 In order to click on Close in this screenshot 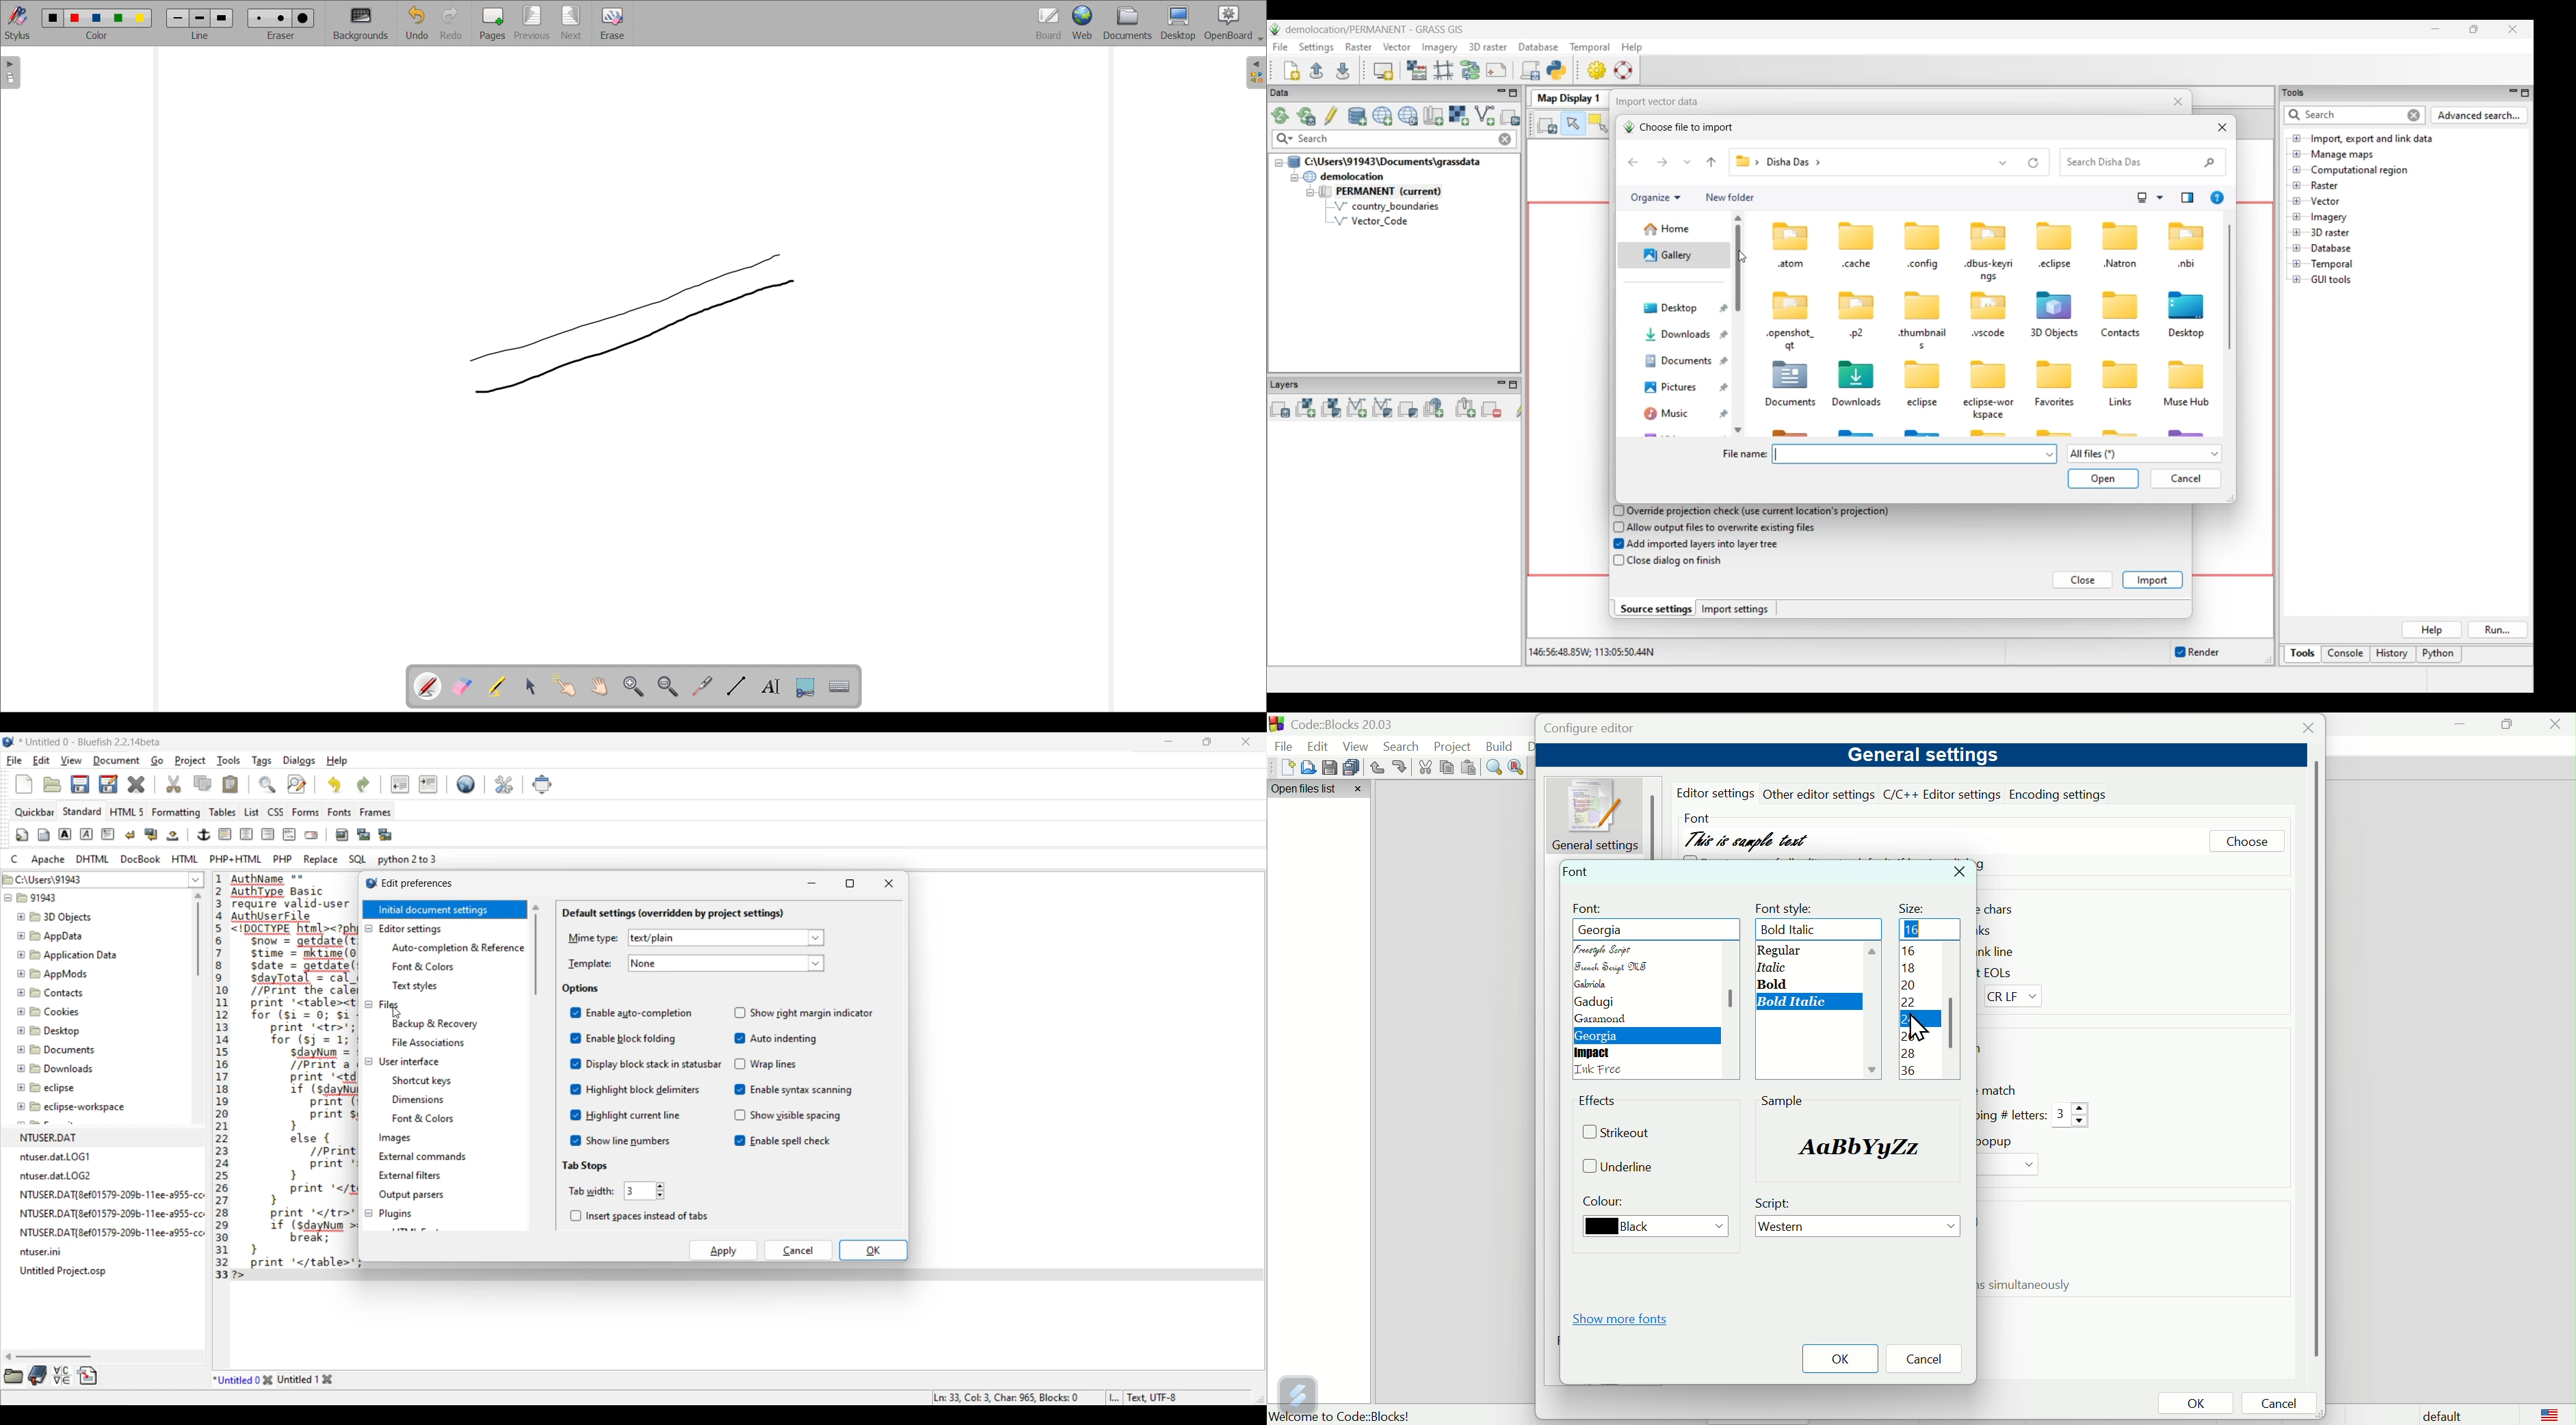, I will do `click(2304, 731)`.